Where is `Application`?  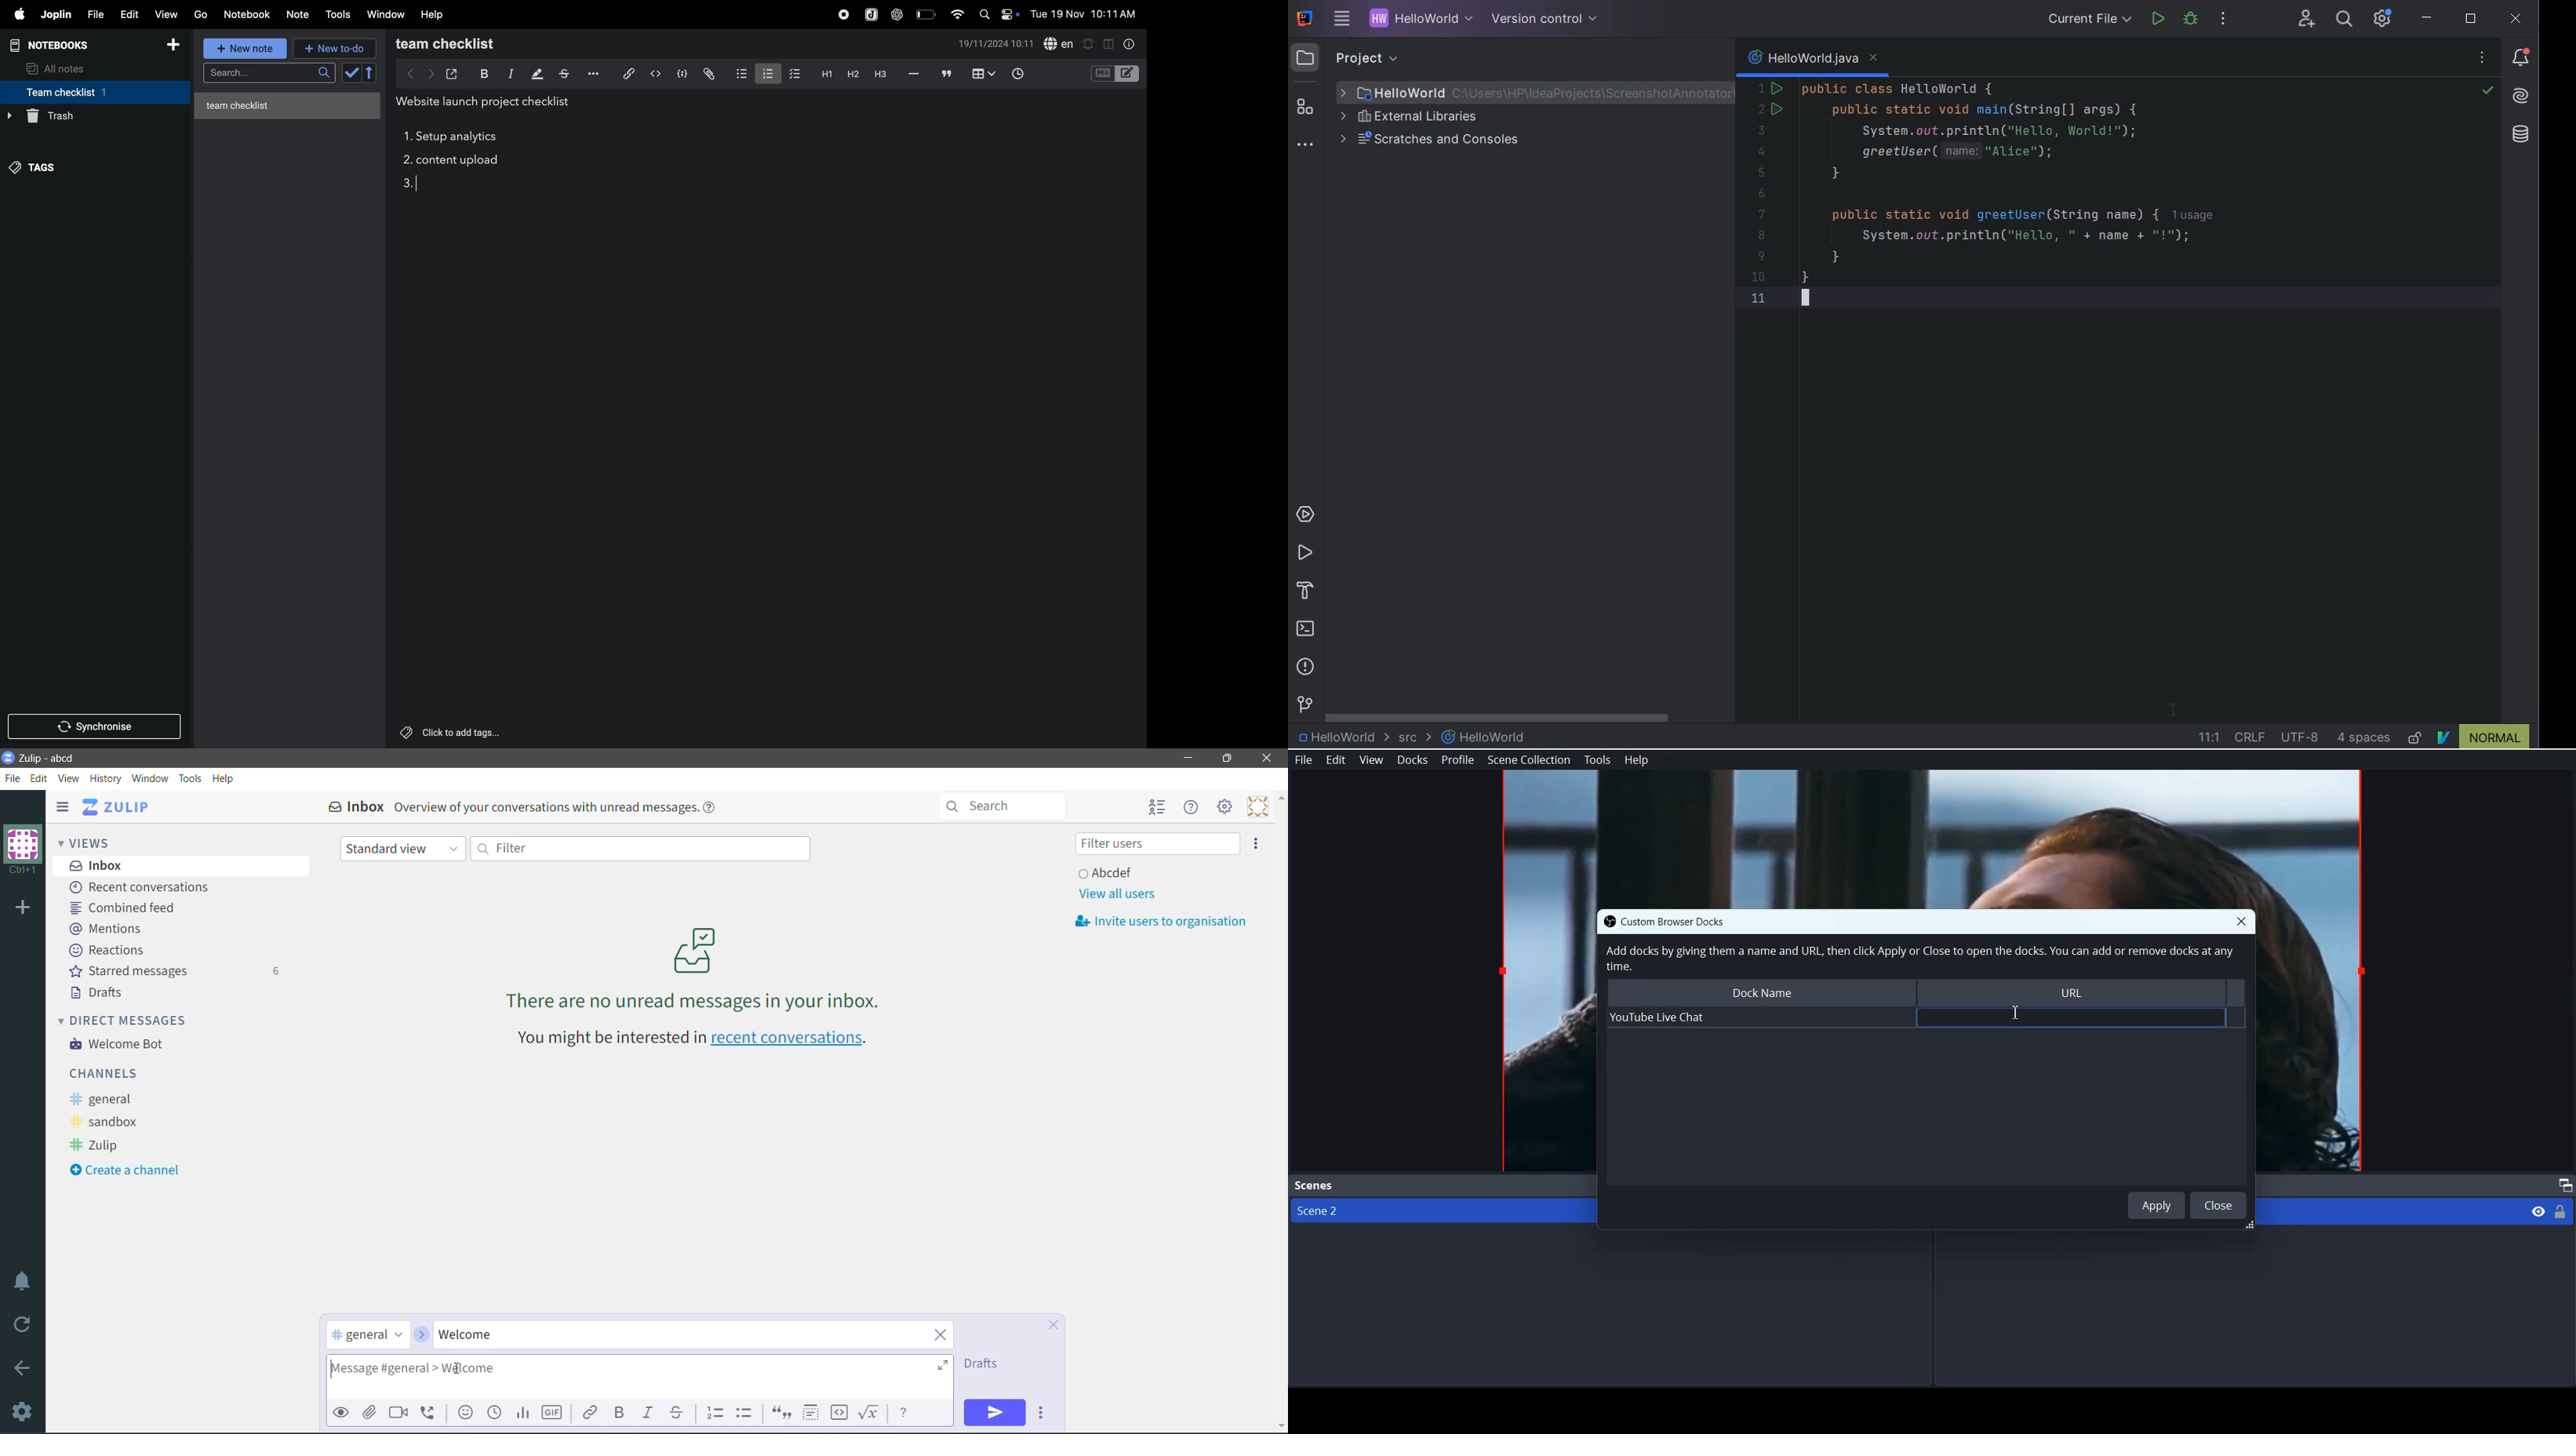
Application is located at coordinates (120, 807).